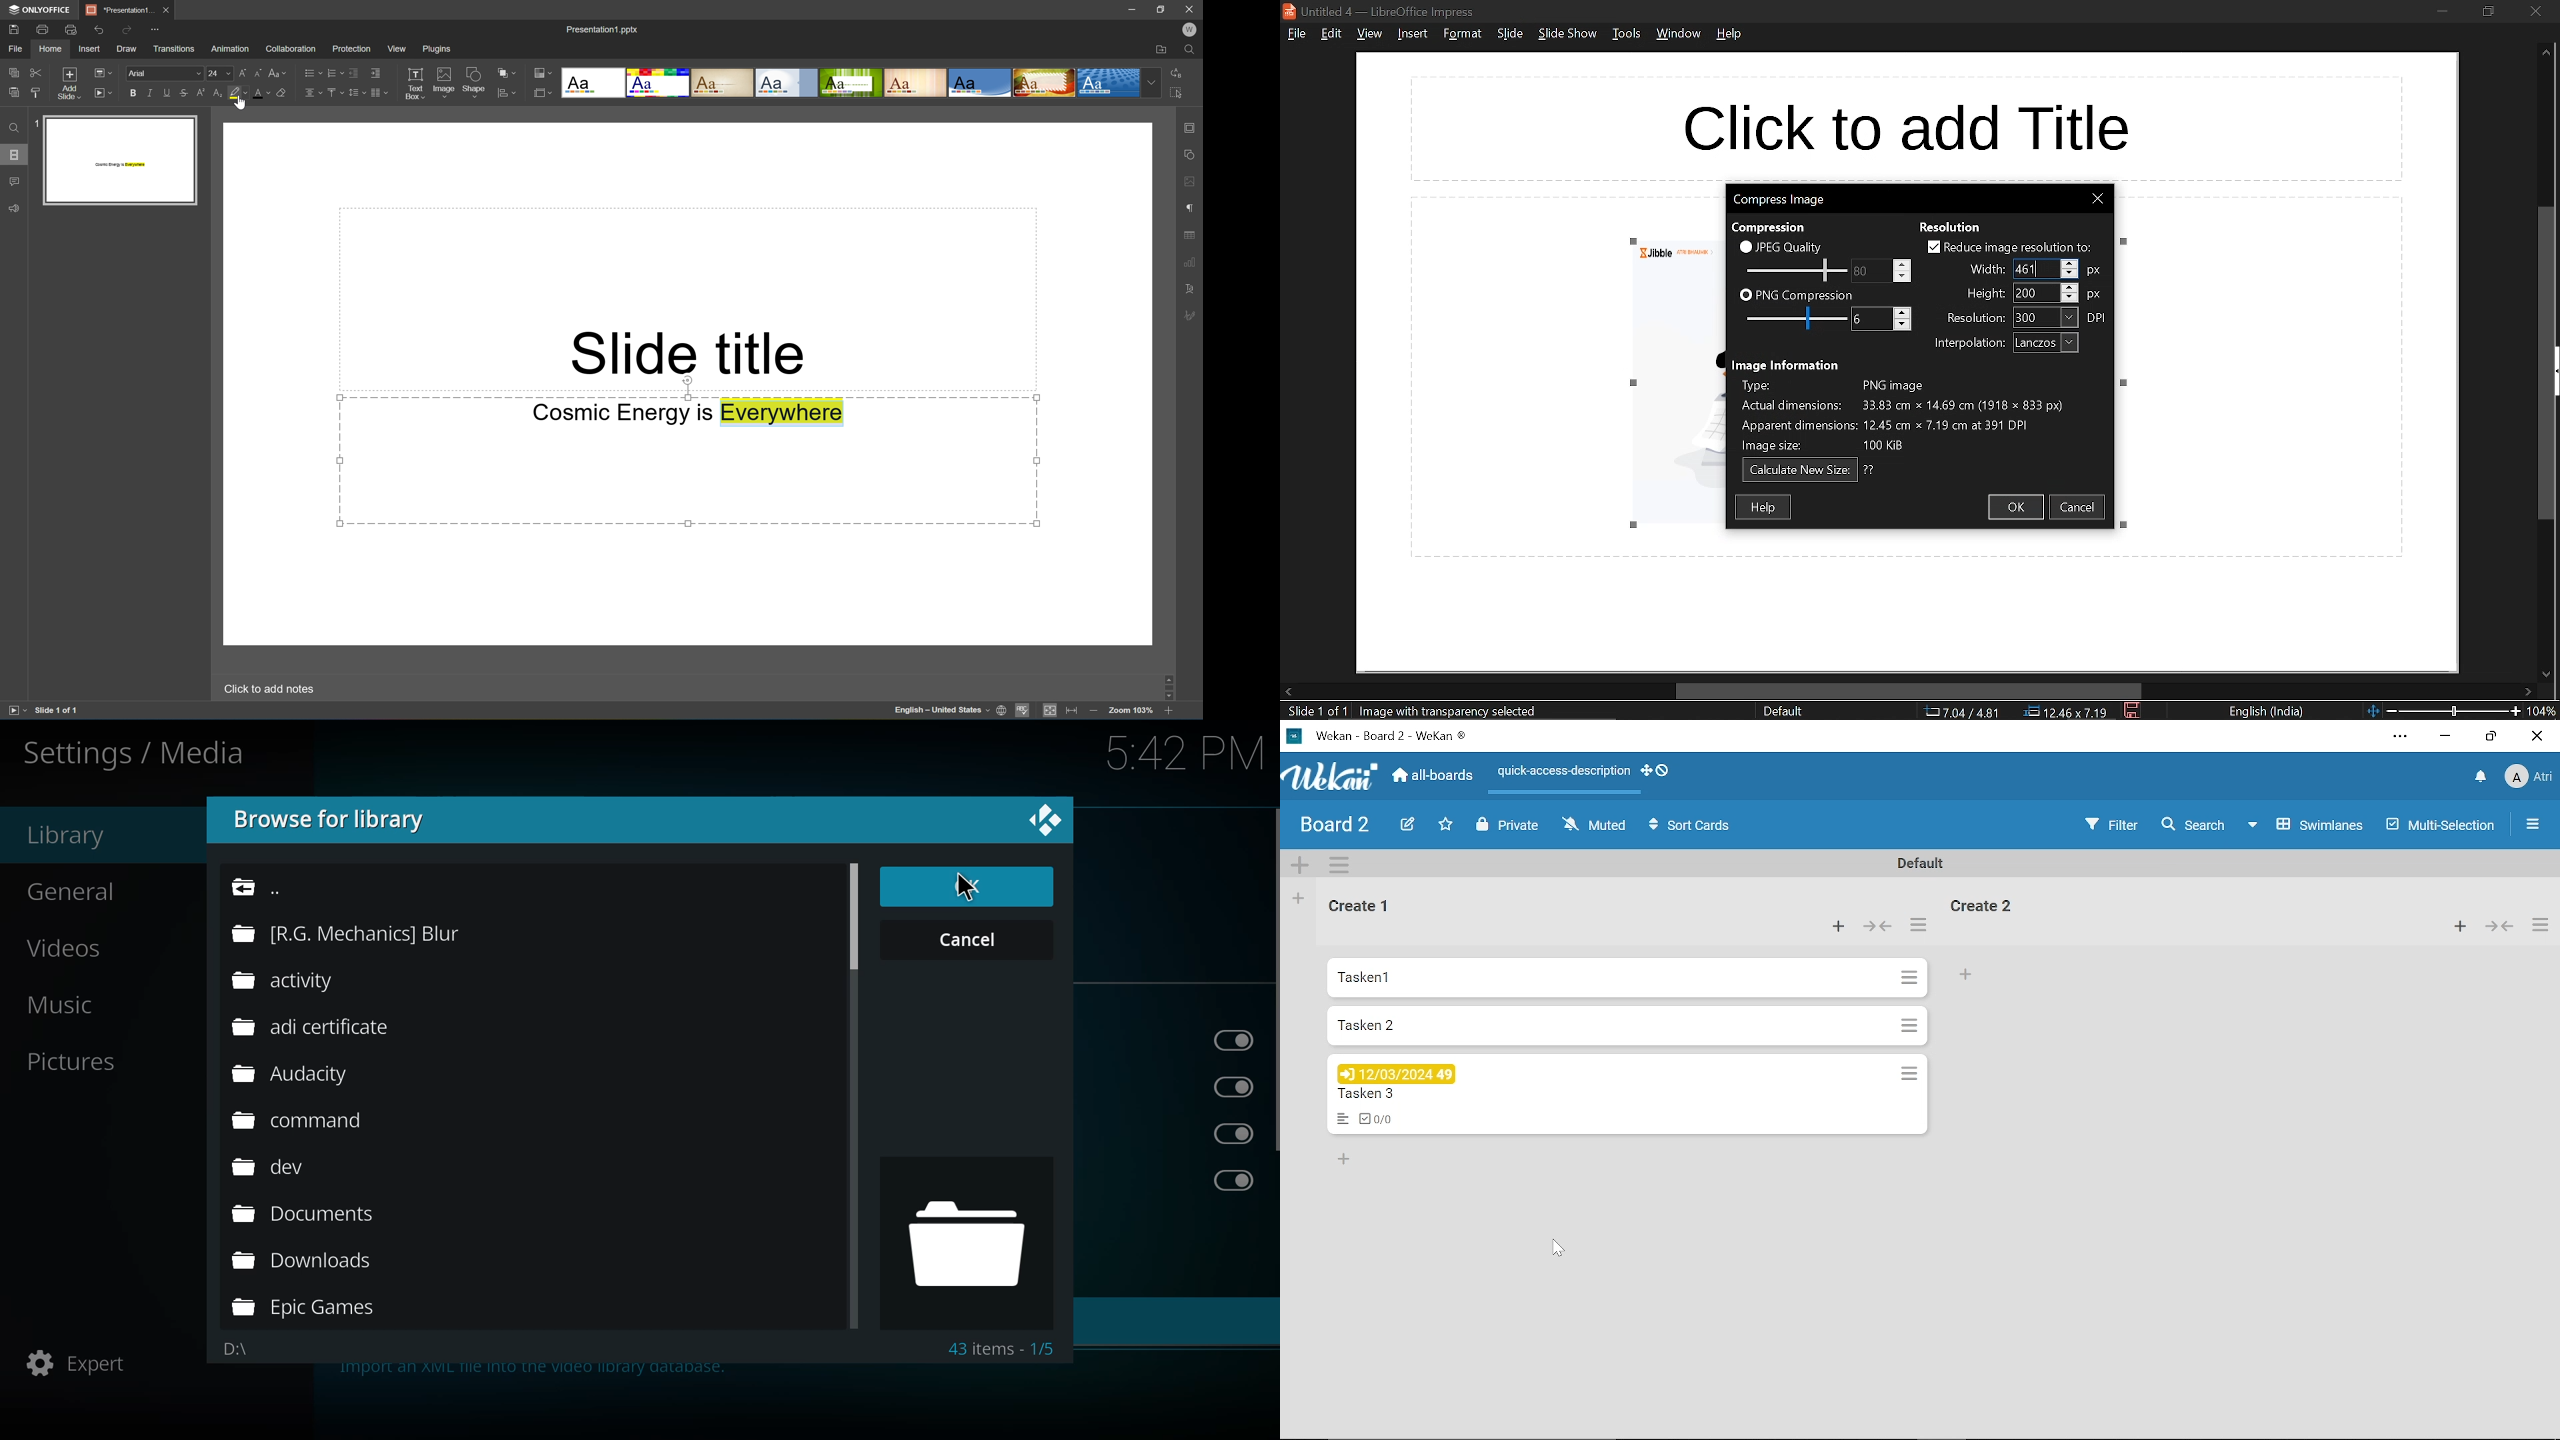  What do you see at coordinates (14, 180) in the screenshot?
I see `Comments` at bounding box center [14, 180].